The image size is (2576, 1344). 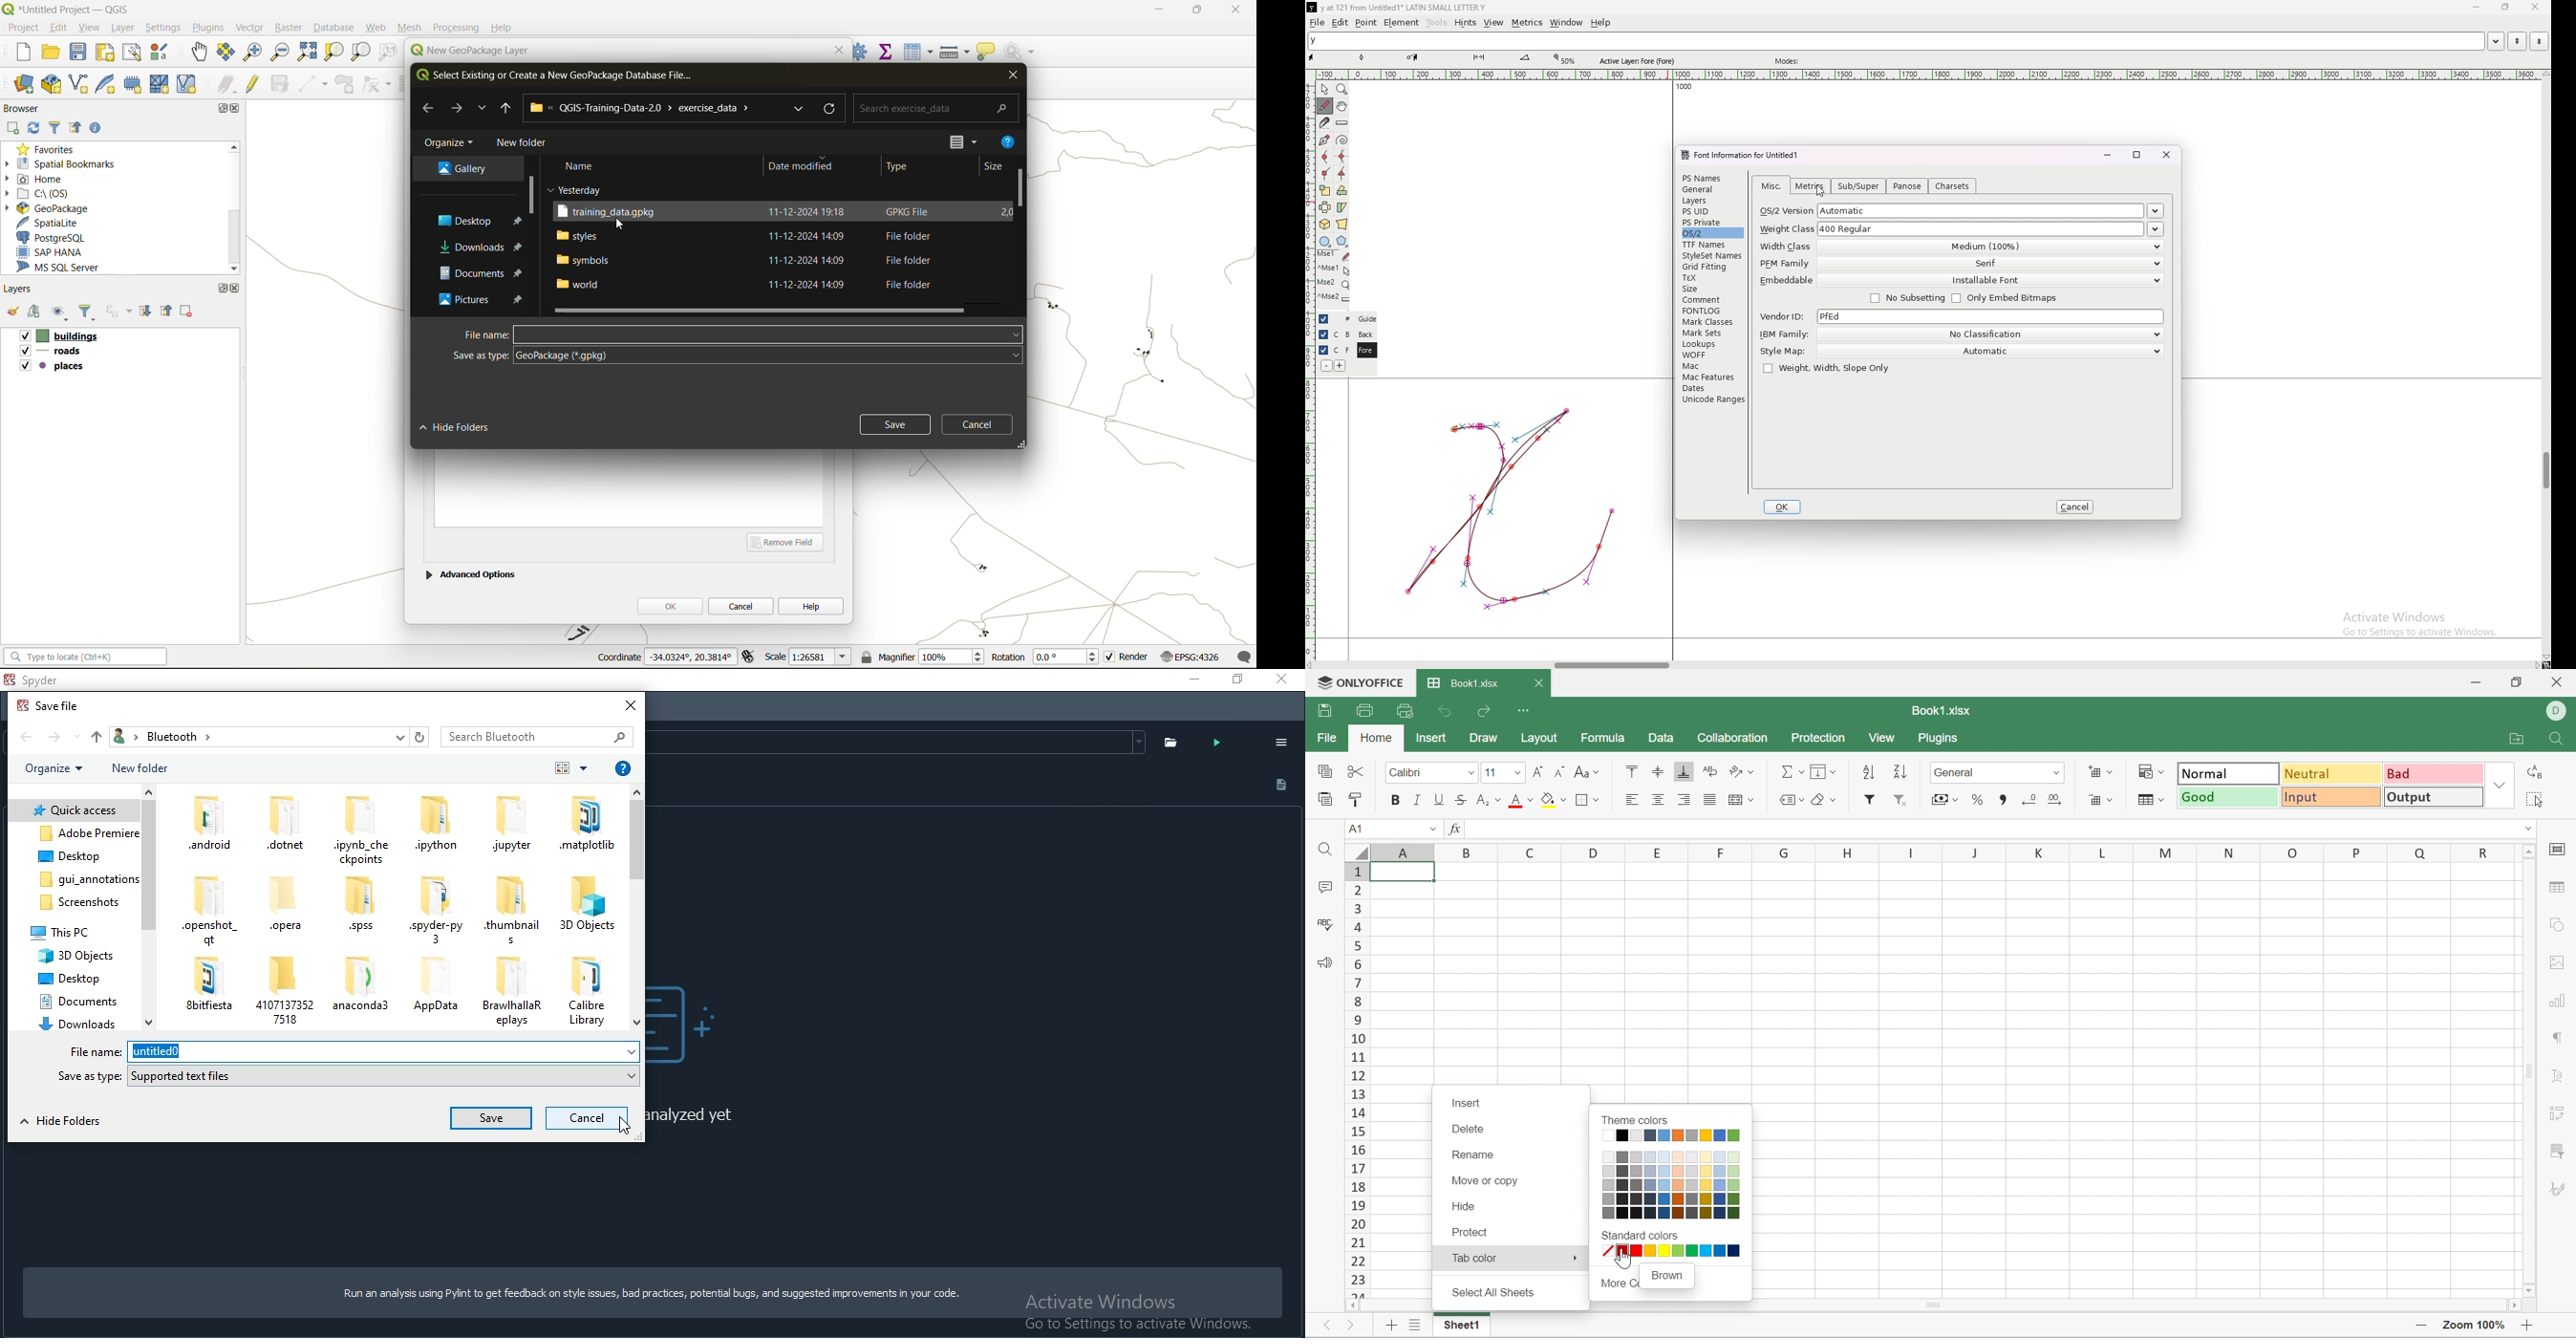 I want to click on scroll bar vertical, so click(x=2546, y=471).